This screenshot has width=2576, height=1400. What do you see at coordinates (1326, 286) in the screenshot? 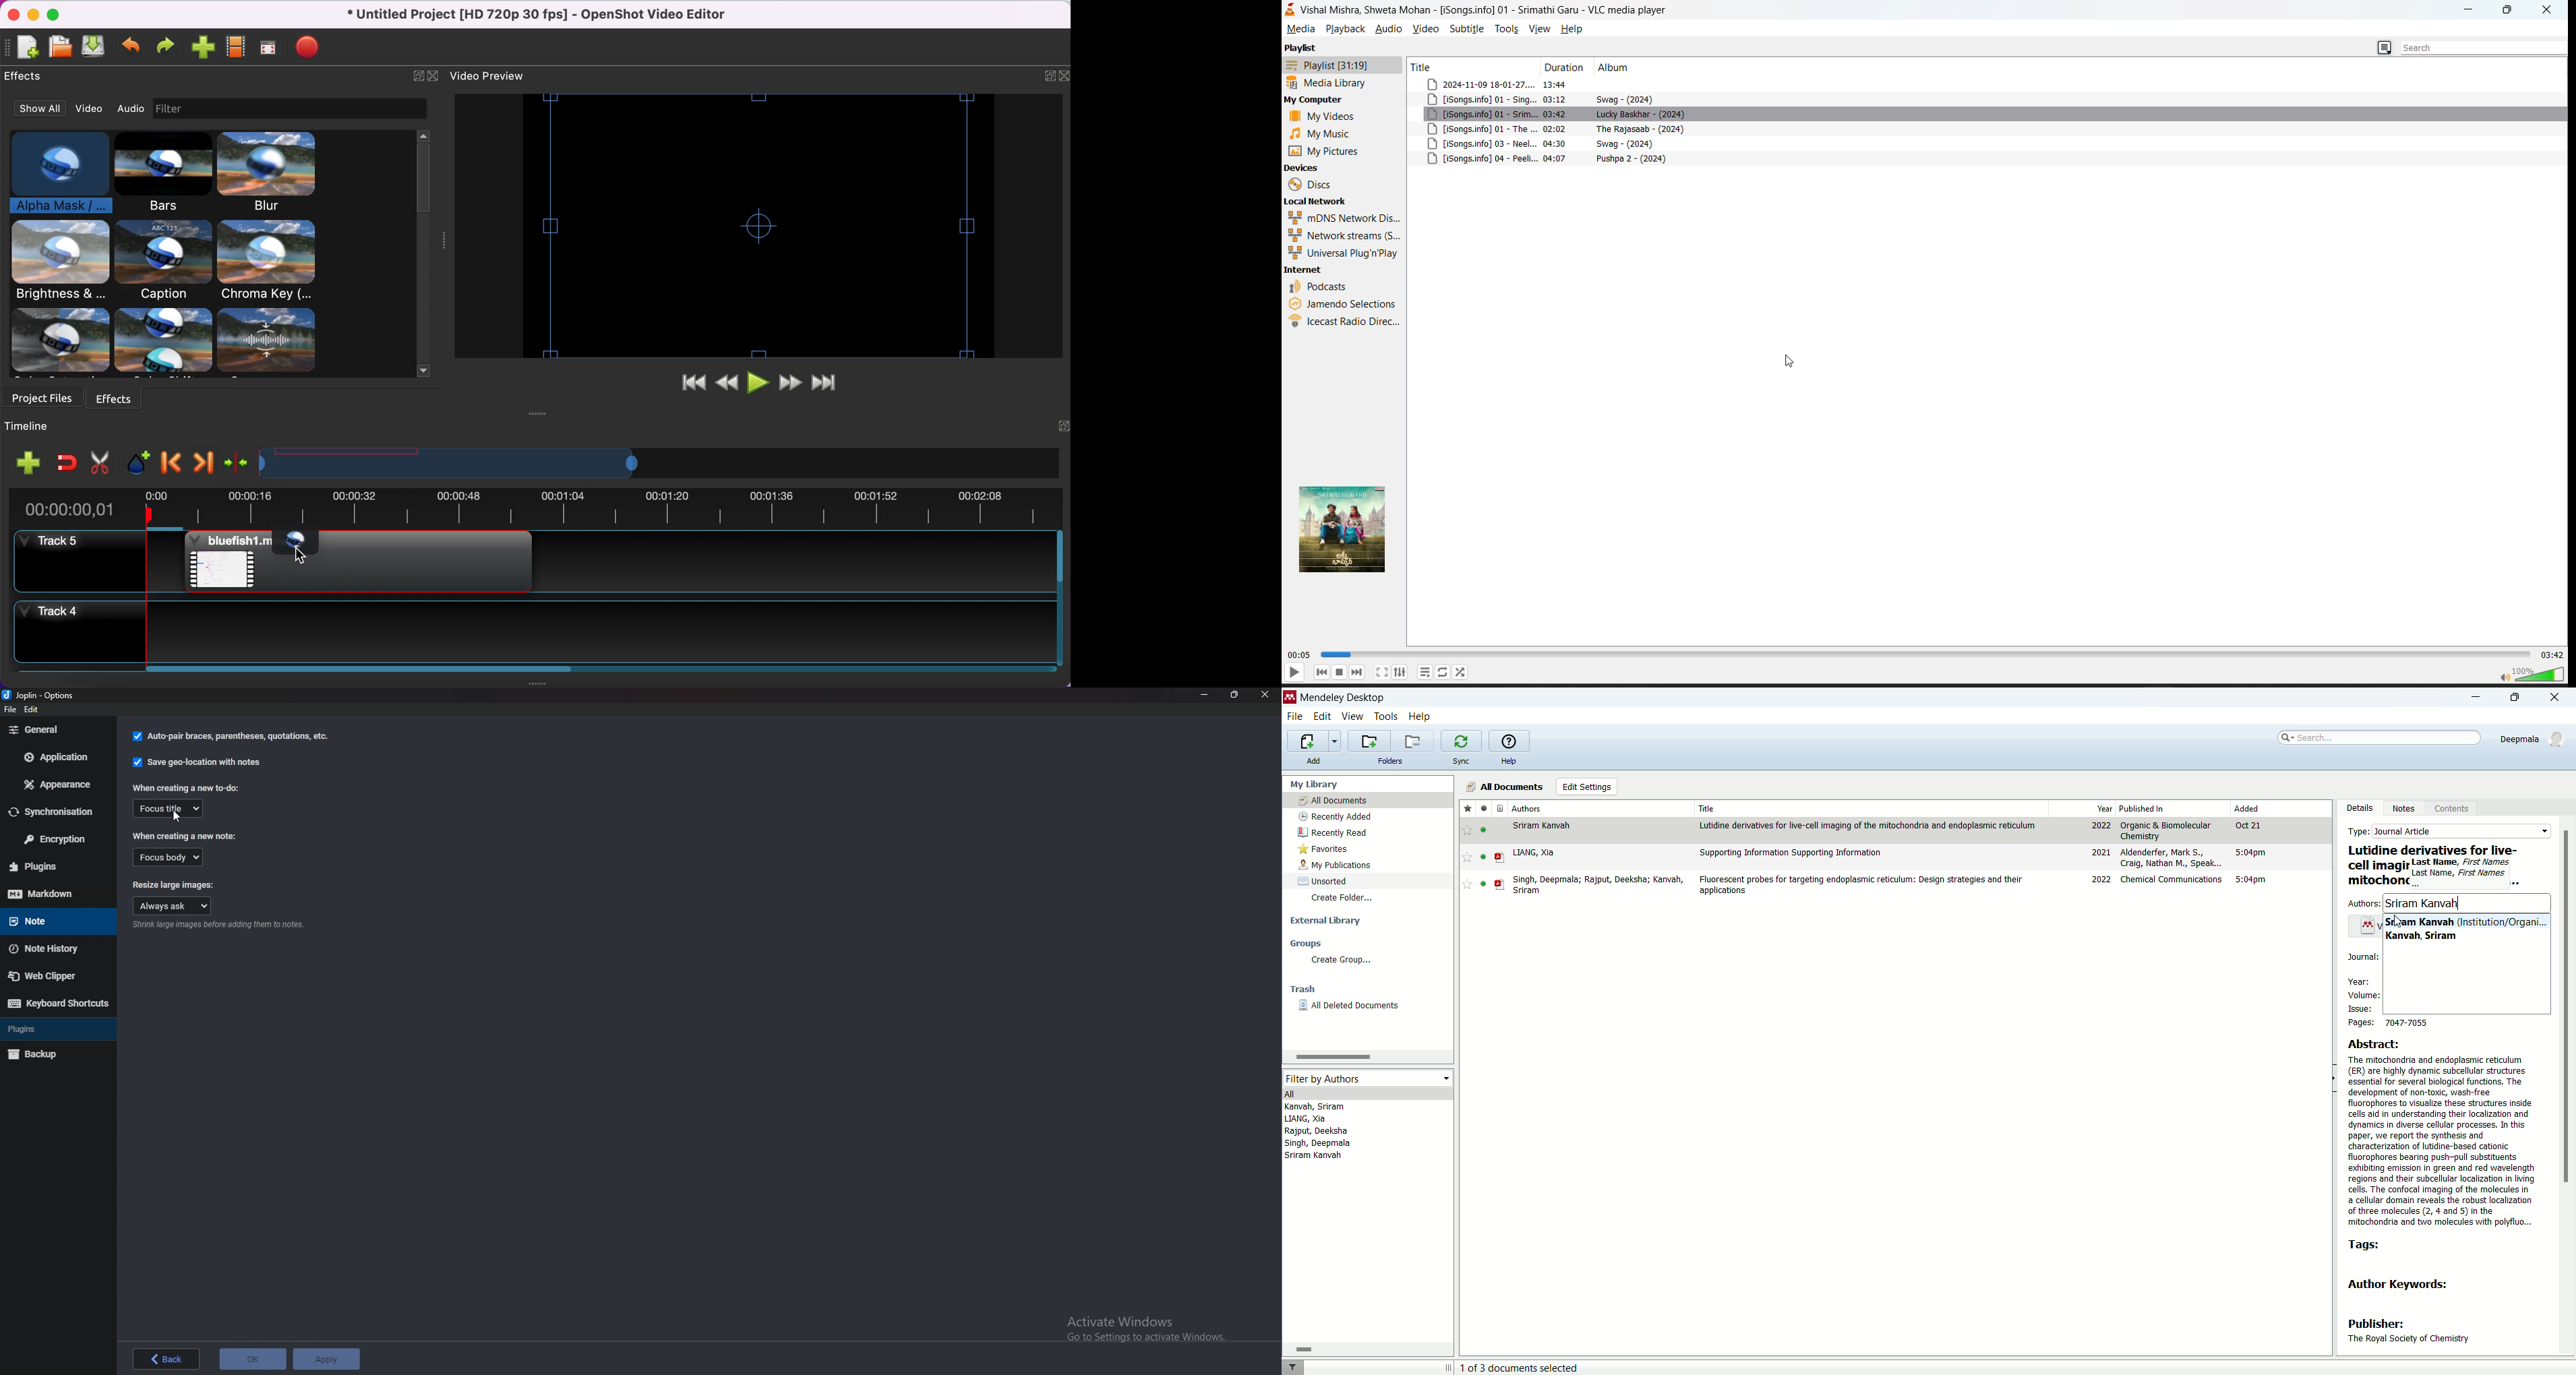
I see `podcast` at bounding box center [1326, 286].